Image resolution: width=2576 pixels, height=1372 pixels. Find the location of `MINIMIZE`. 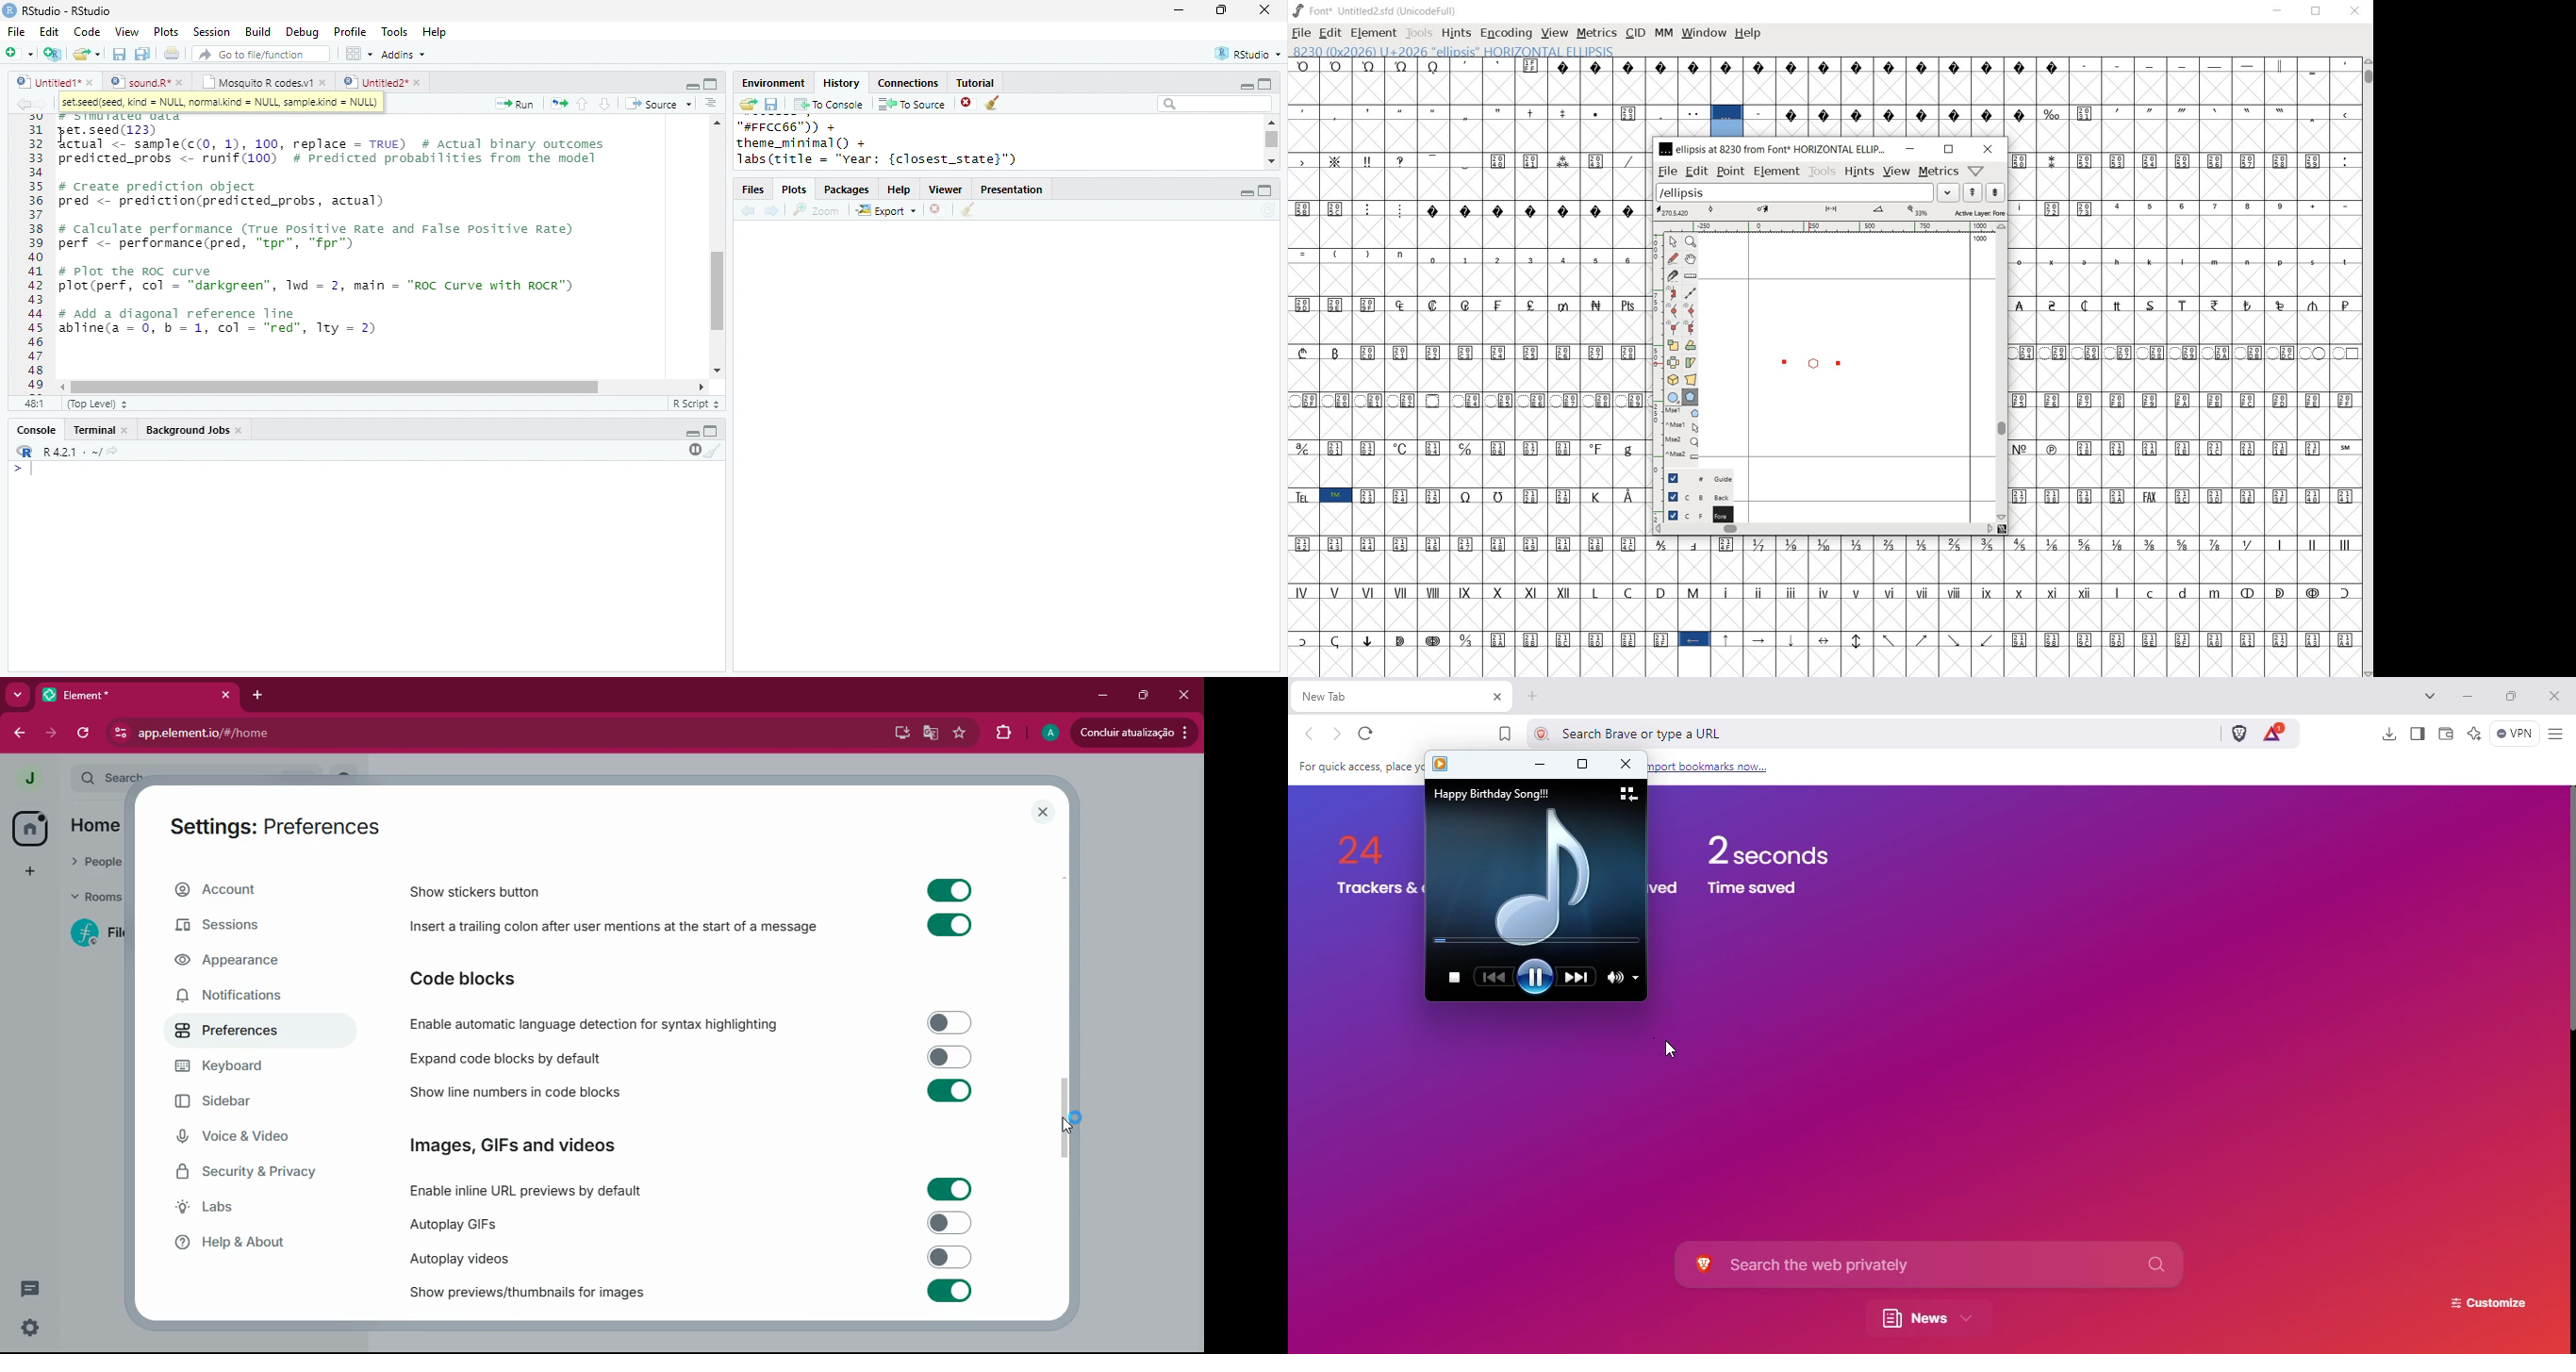

MINIMIZE is located at coordinates (2276, 11).